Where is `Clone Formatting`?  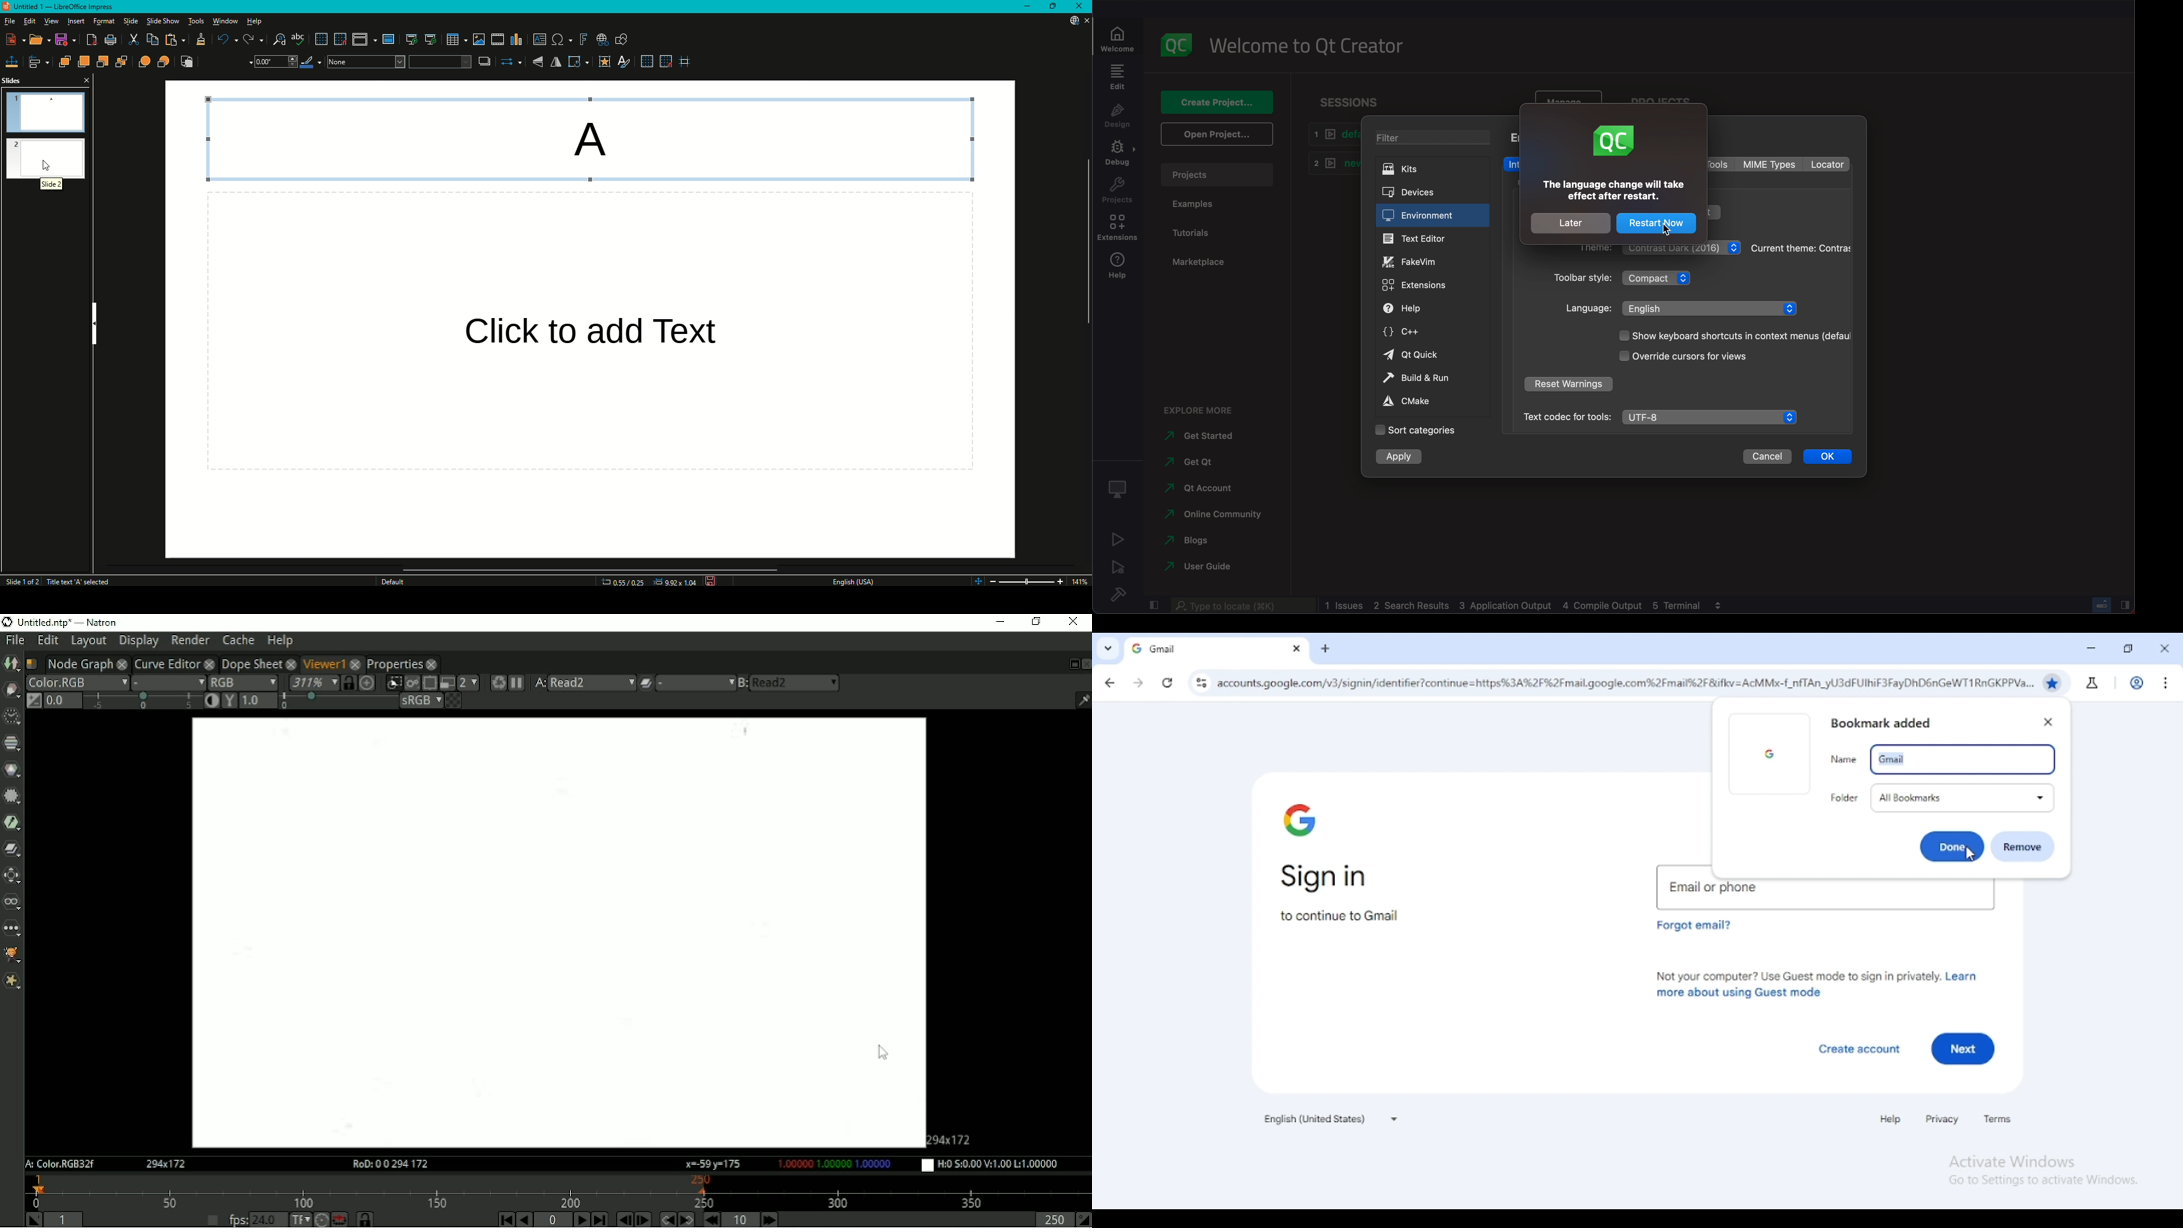 Clone Formatting is located at coordinates (200, 40).